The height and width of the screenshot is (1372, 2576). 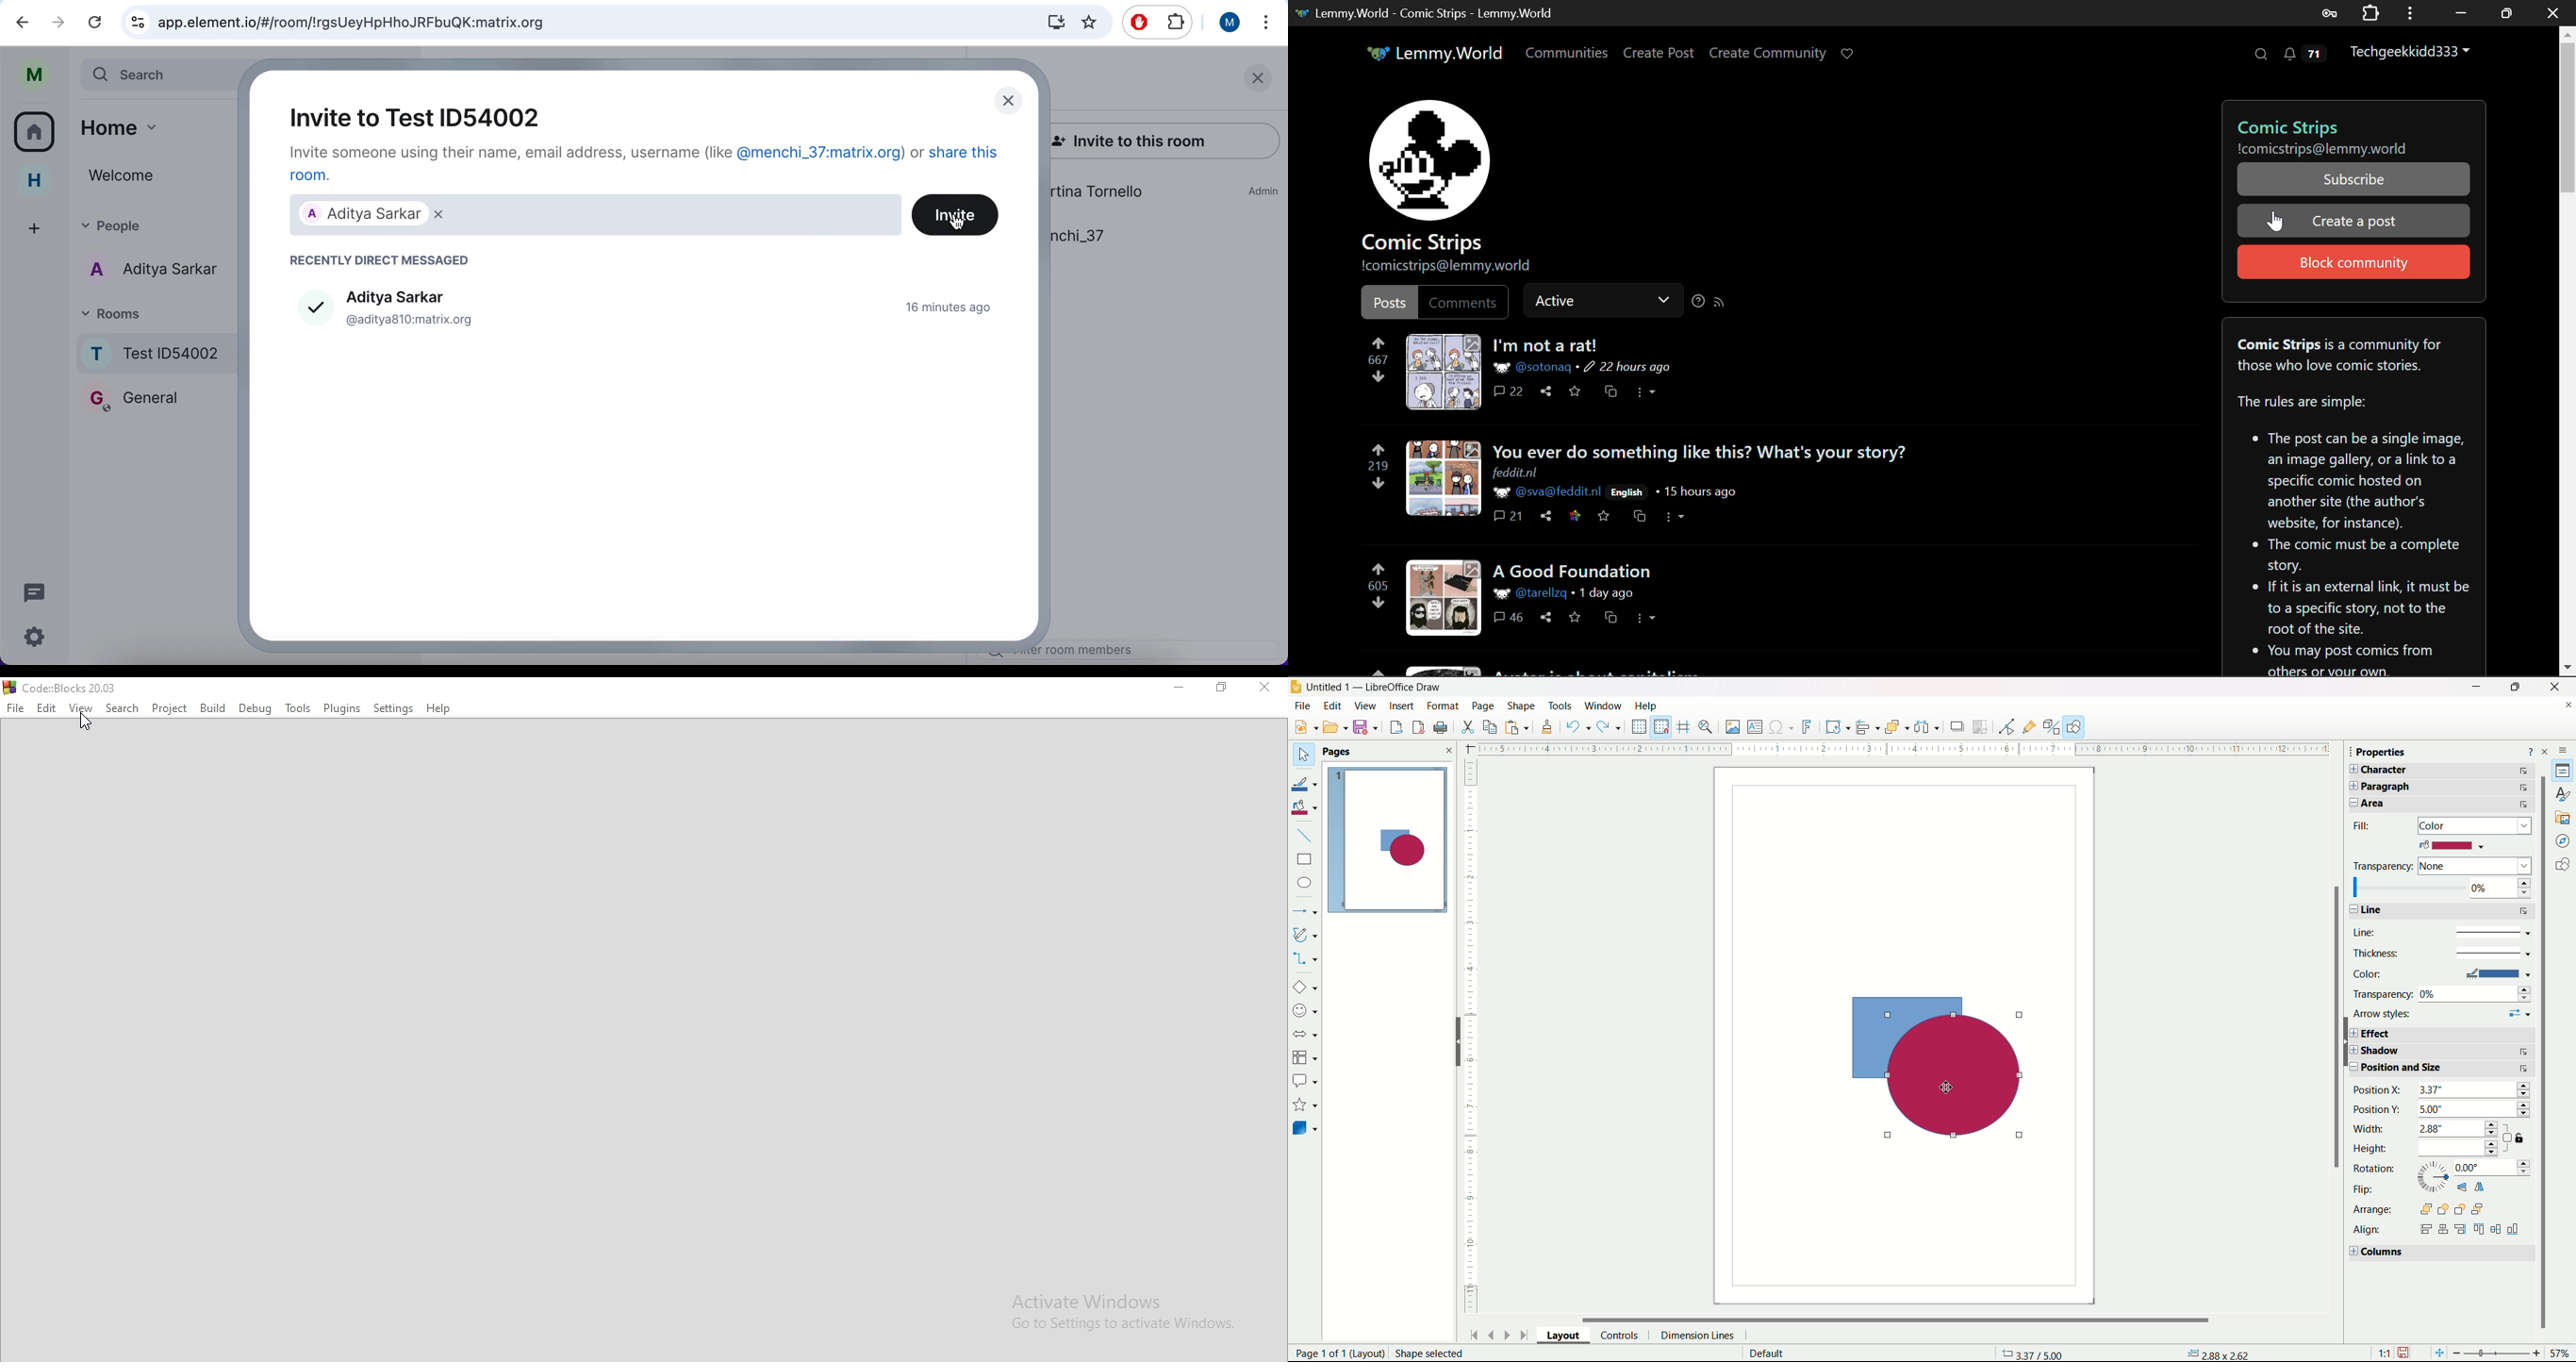 I want to click on pages, so click(x=1388, y=751).